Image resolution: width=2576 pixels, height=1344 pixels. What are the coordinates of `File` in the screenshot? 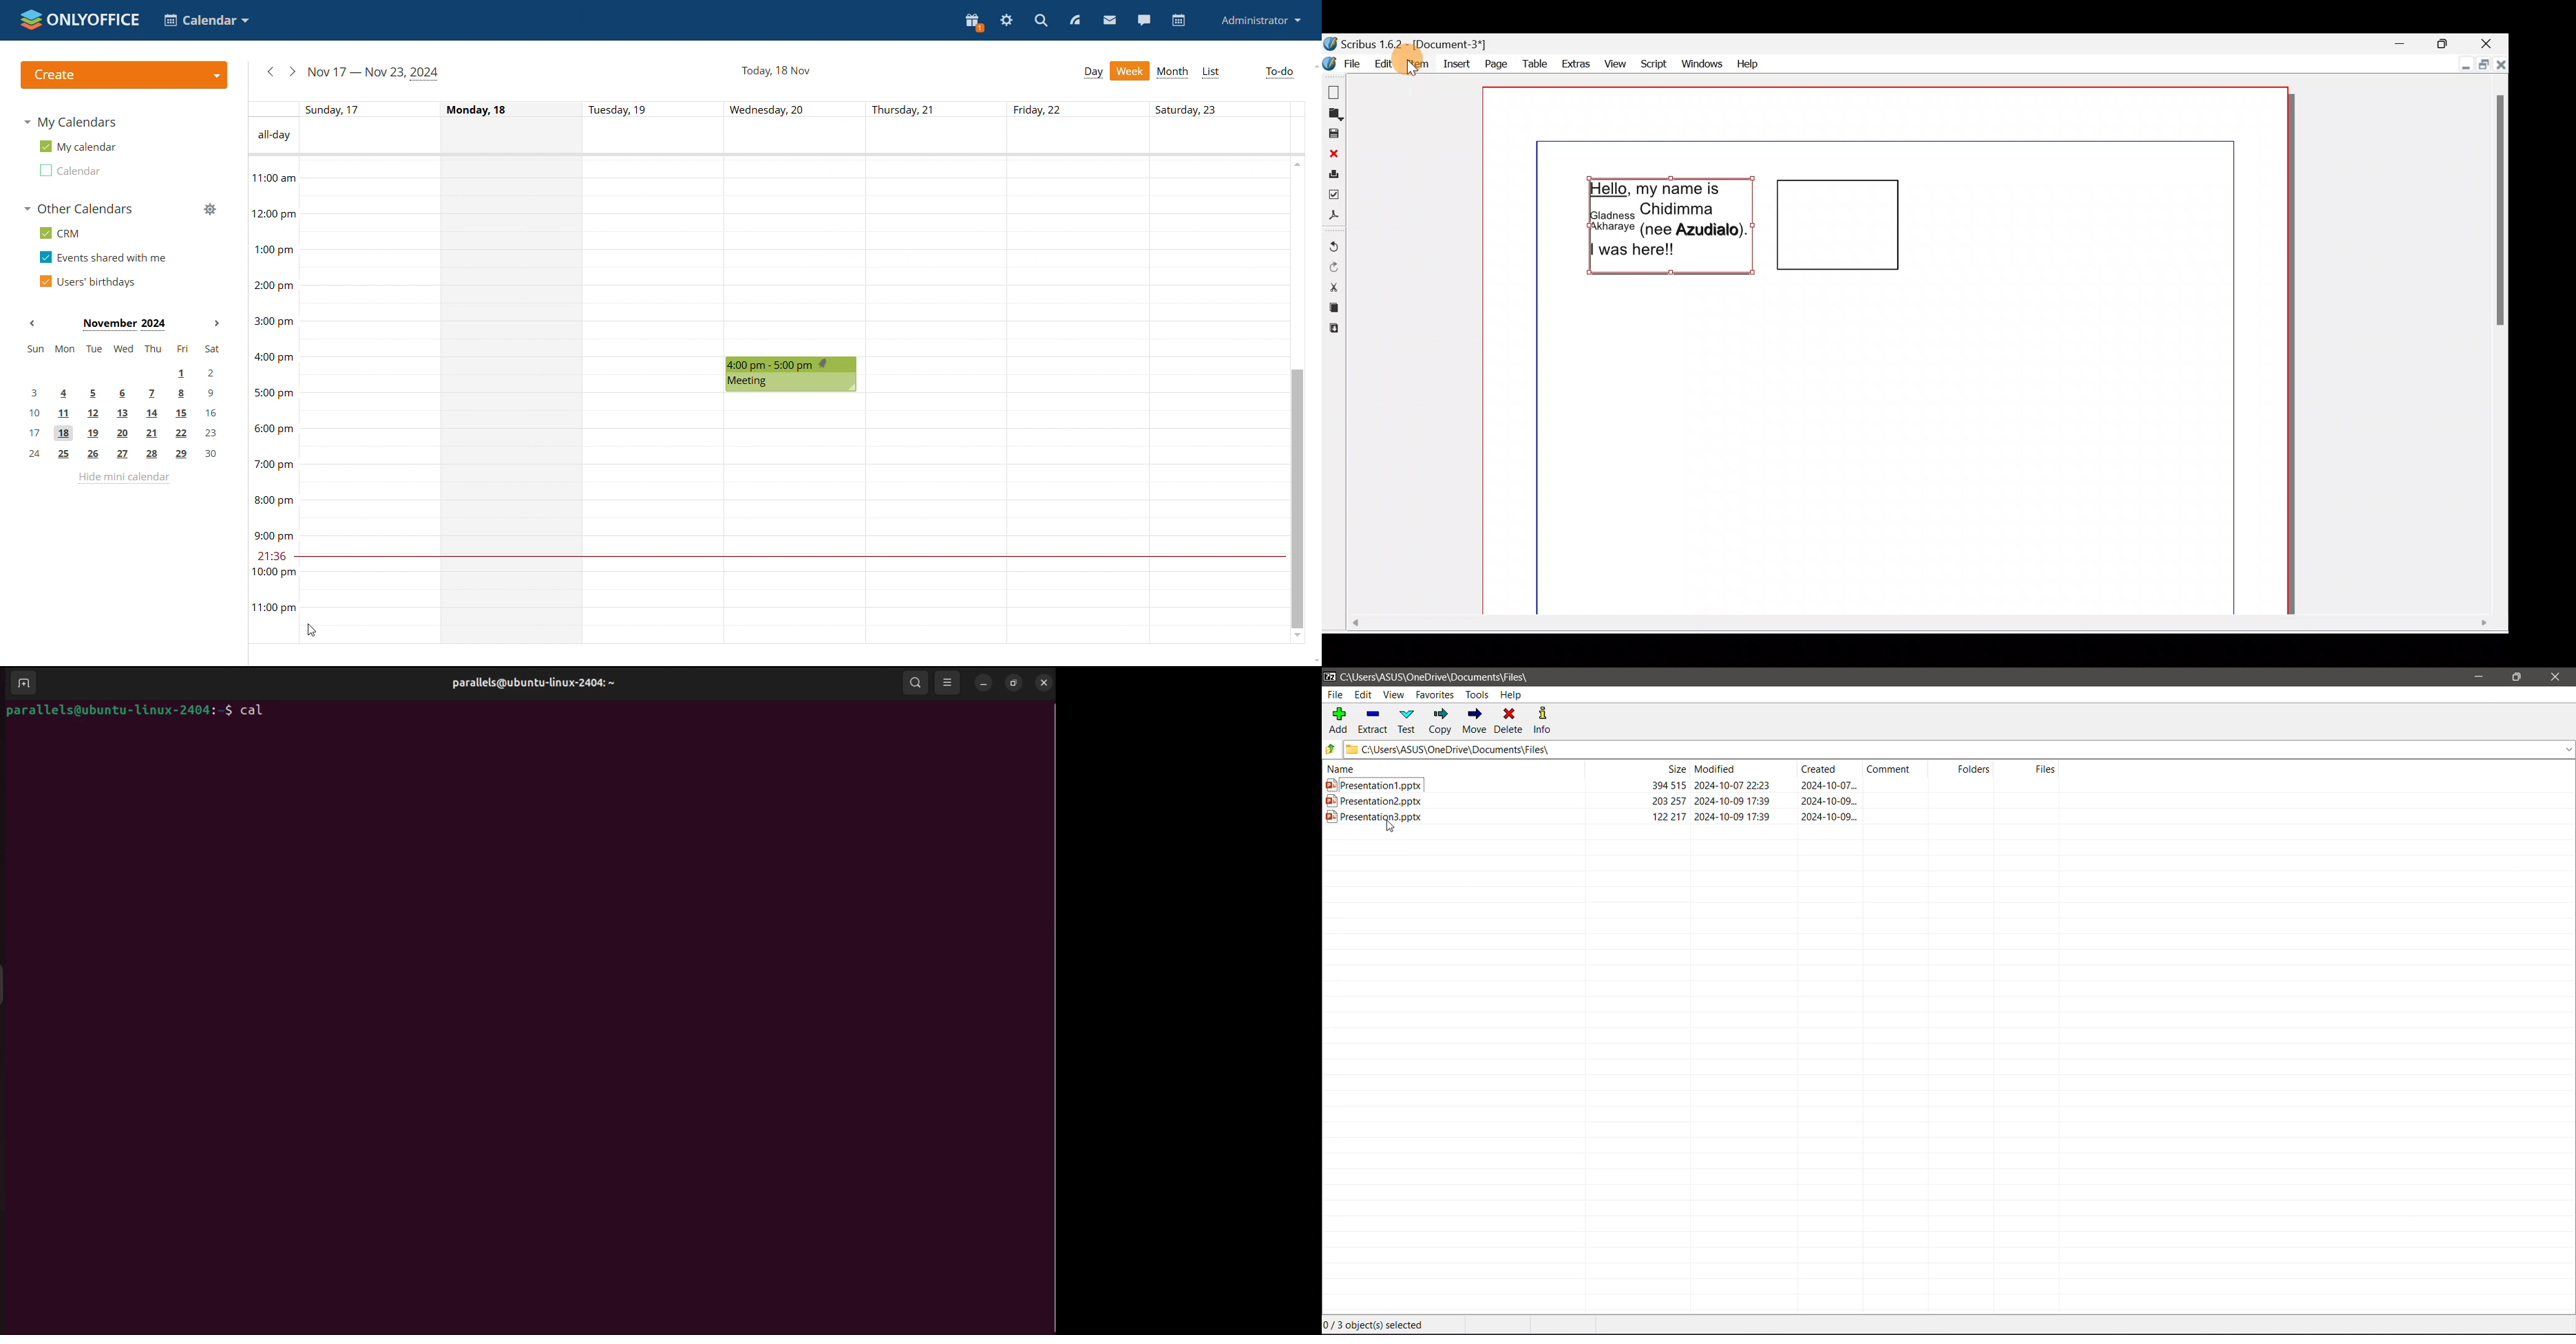 It's located at (1336, 694).